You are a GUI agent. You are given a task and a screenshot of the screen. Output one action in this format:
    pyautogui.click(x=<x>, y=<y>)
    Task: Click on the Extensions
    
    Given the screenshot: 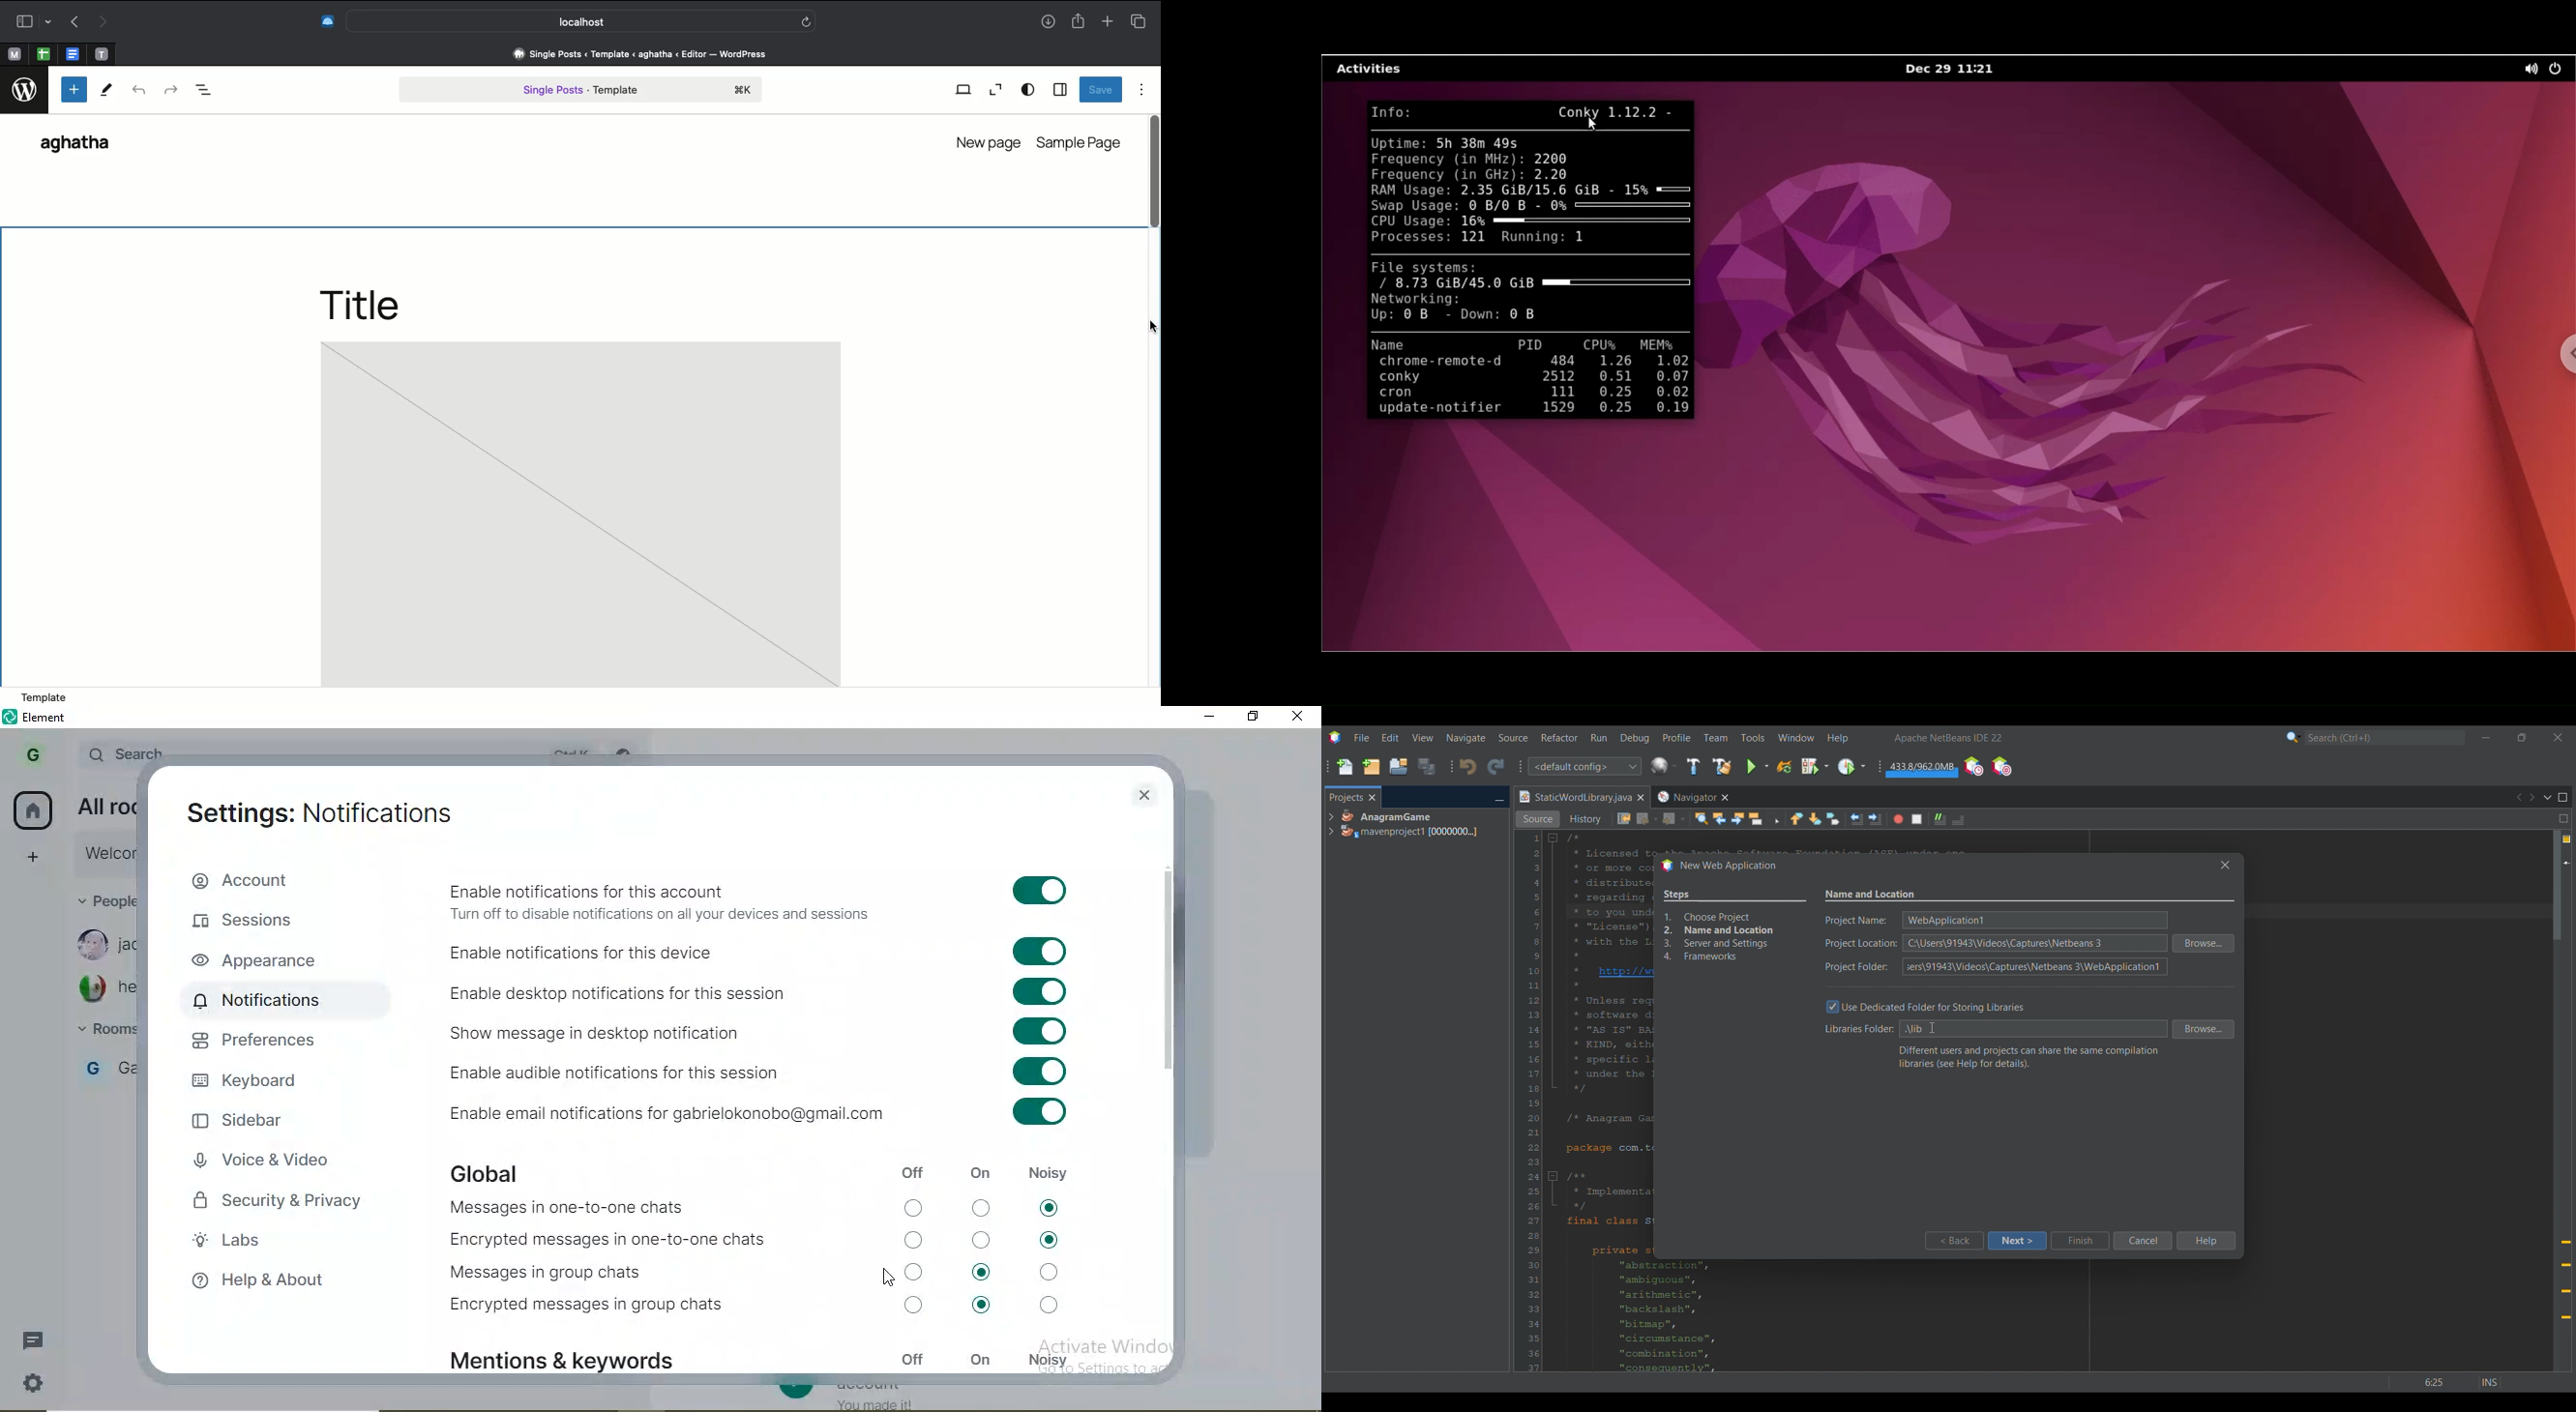 What is the action you would take?
    pyautogui.click(x=326, y=21)
    